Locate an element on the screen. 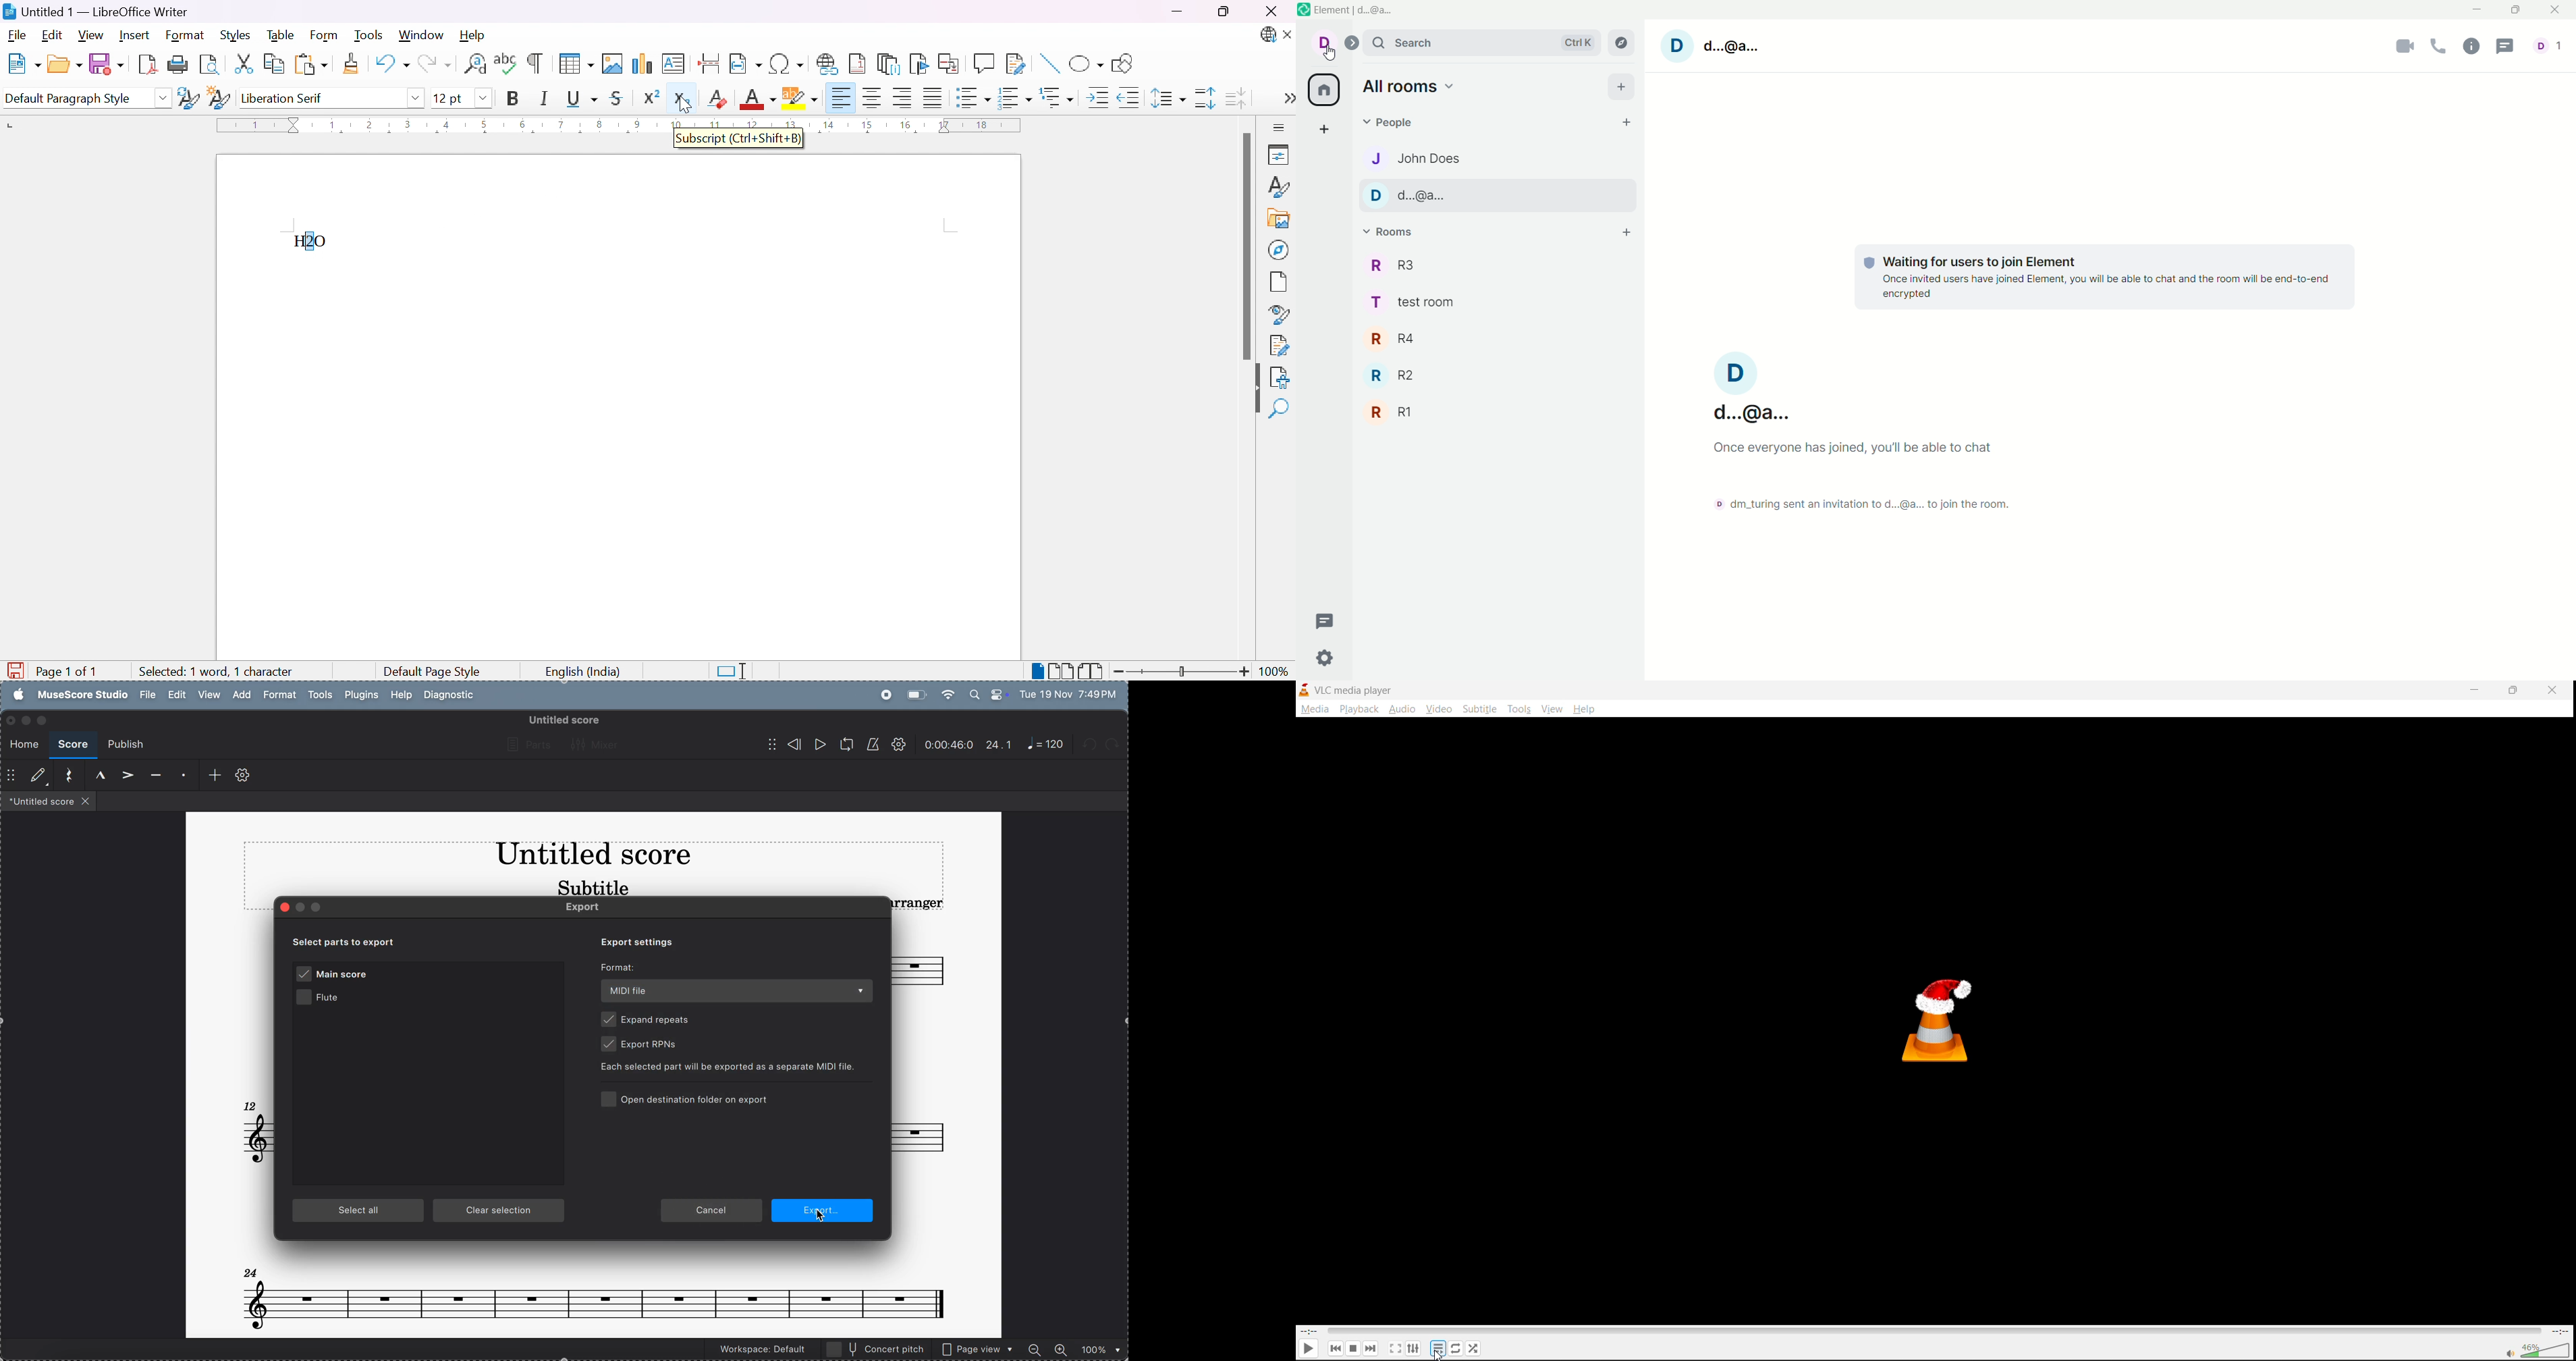 This screenshot has width=2576, height=1372. Once everyone has joined, you'll be able to chat is located at coordinates (1851, 447).